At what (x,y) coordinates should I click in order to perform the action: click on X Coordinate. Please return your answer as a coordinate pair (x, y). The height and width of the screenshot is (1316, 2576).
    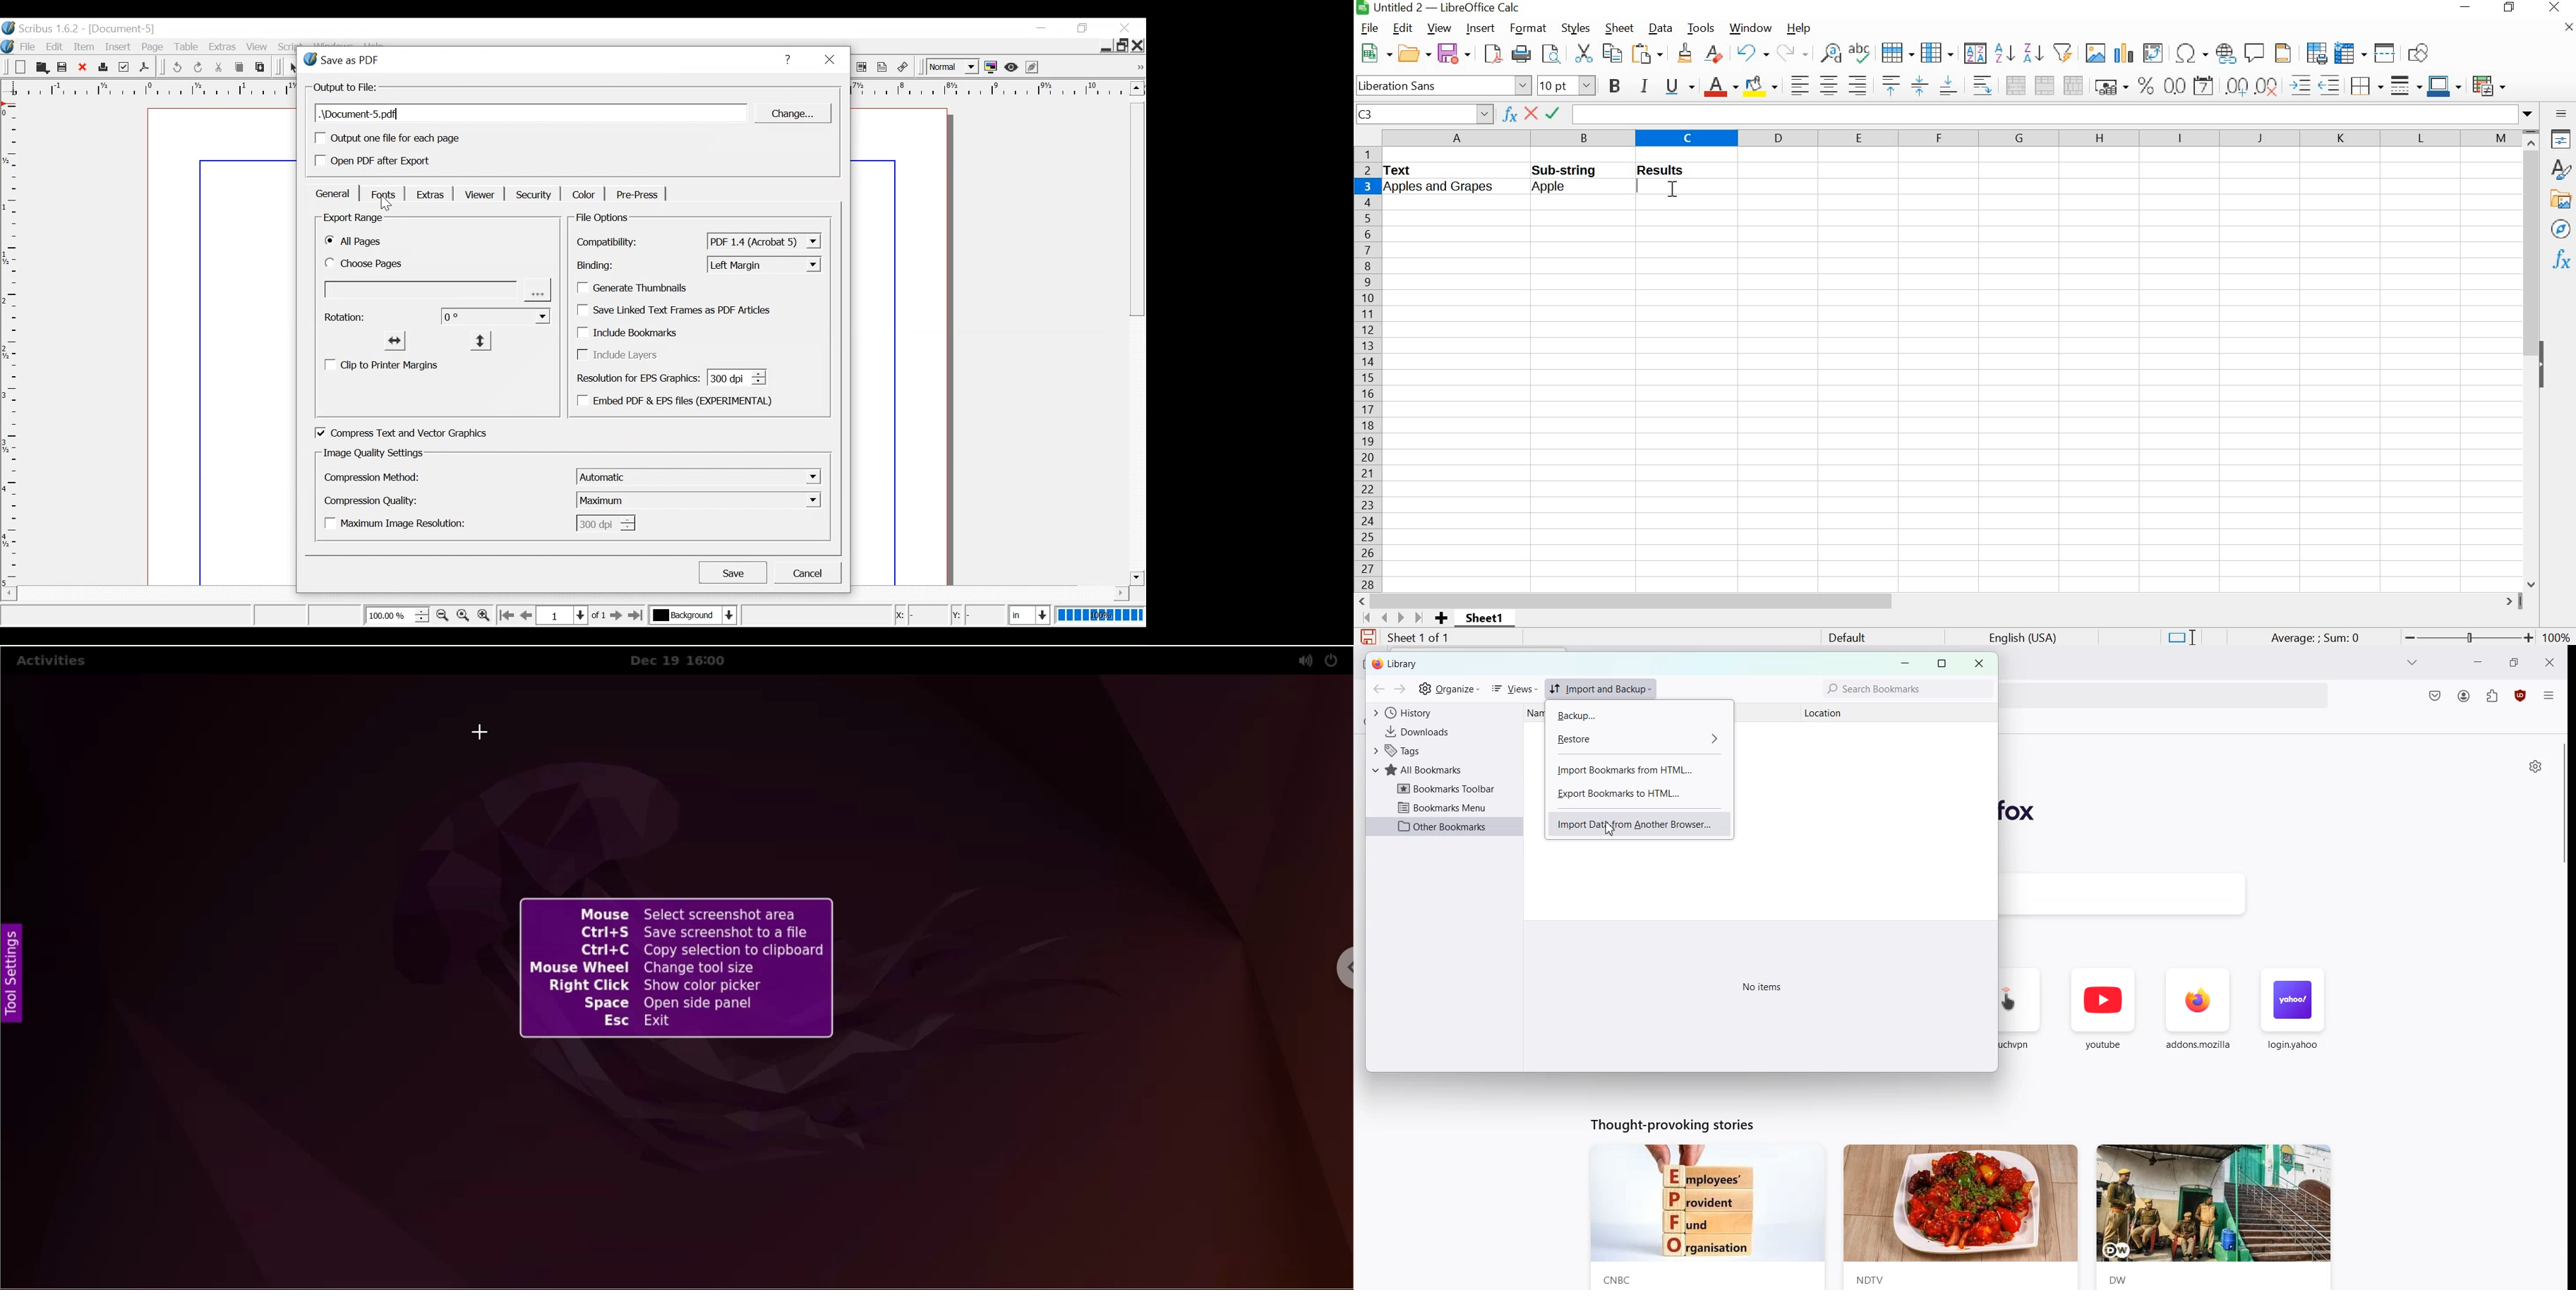
    Looking at the image, I should click on (920, 615).